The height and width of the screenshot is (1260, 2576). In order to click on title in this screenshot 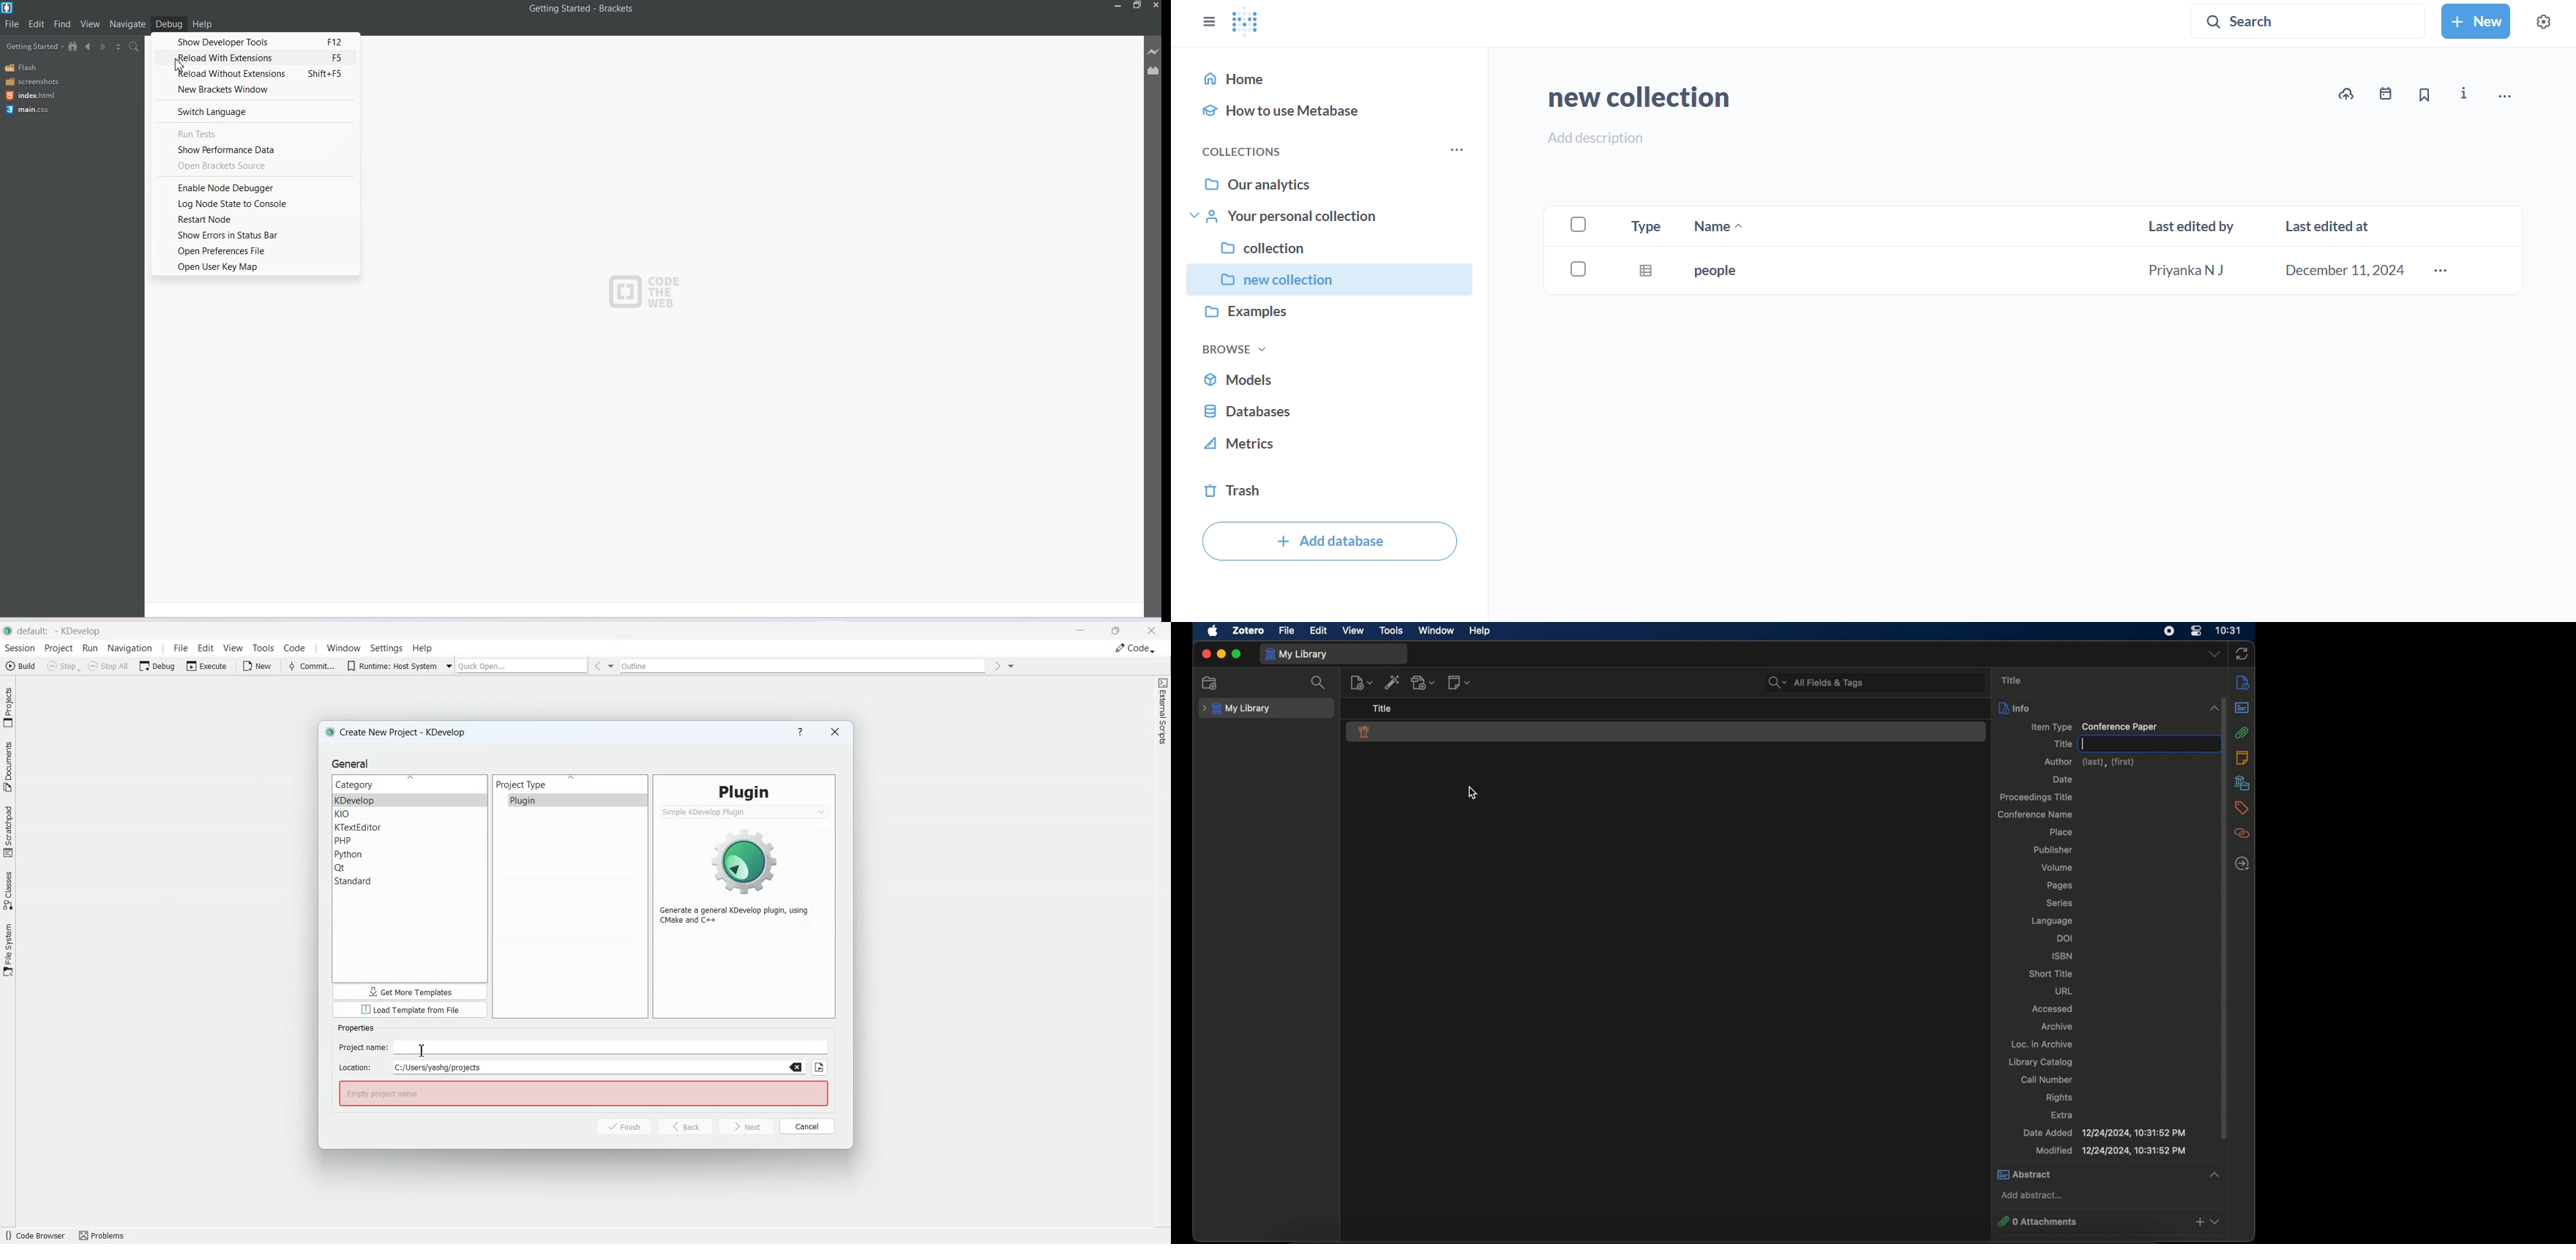, I will do `click(2062, 744)`.